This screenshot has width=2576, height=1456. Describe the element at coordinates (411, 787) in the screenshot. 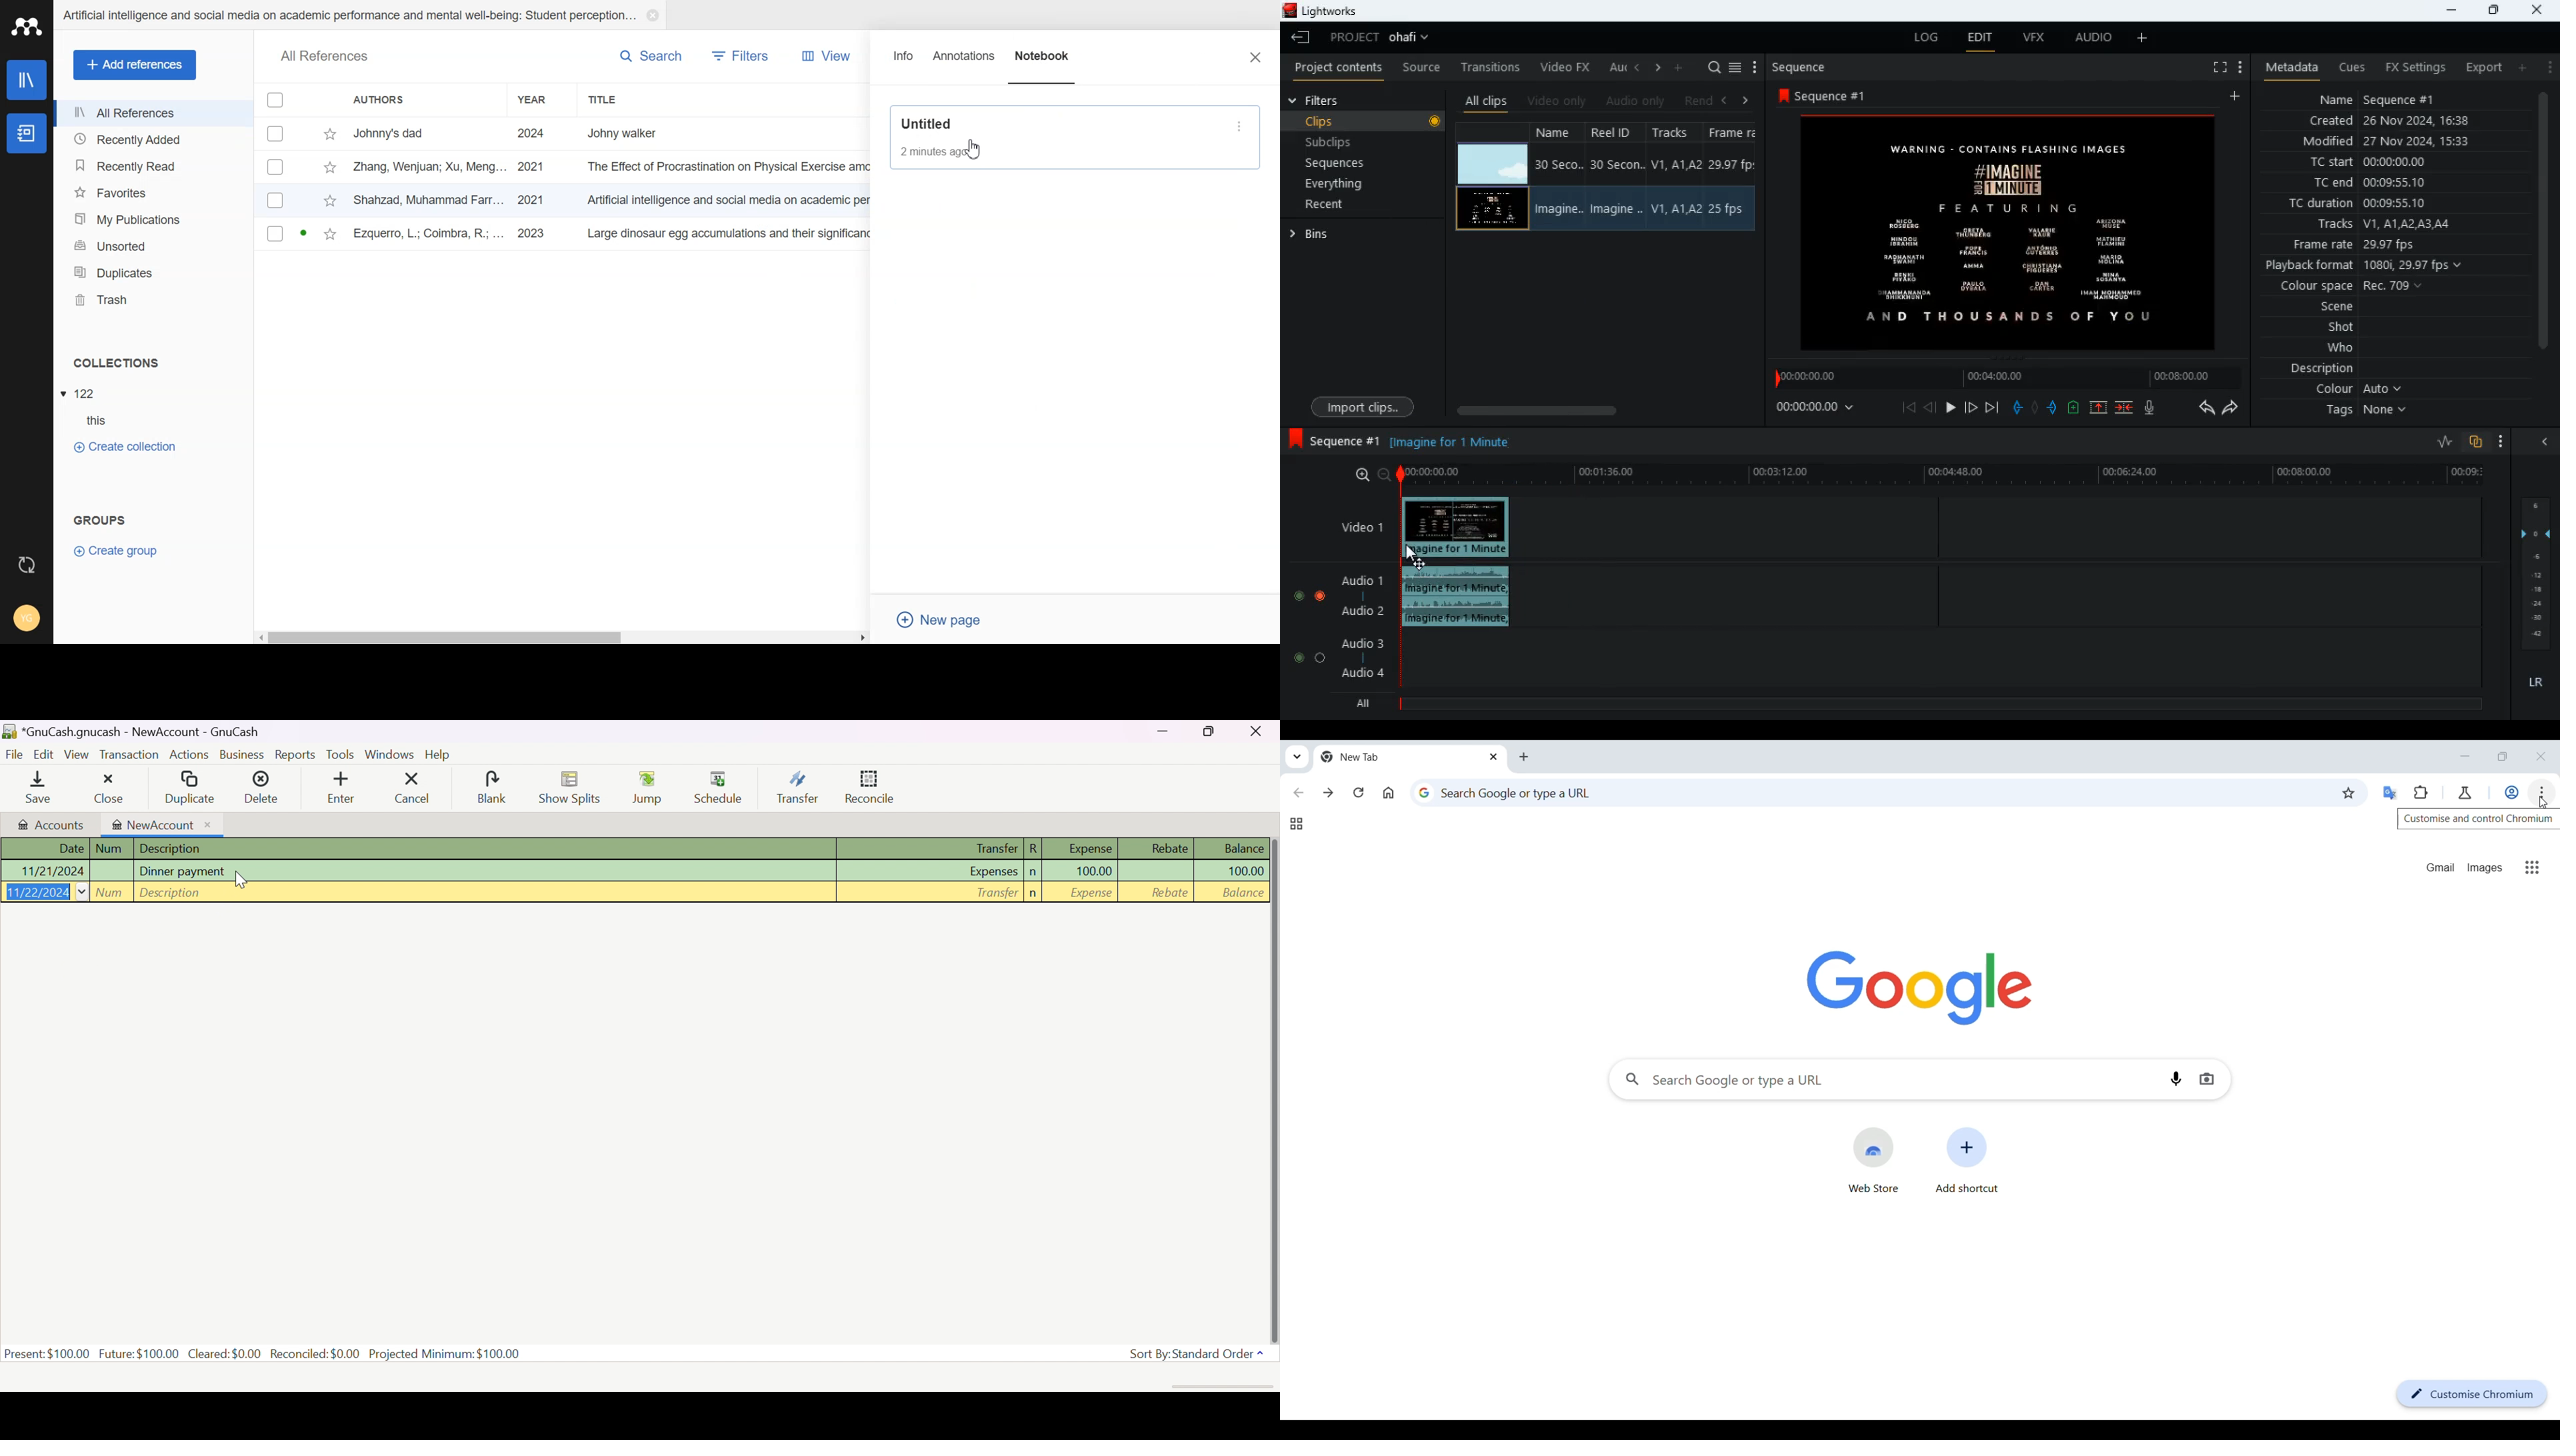

I see `Cancel` at that location.